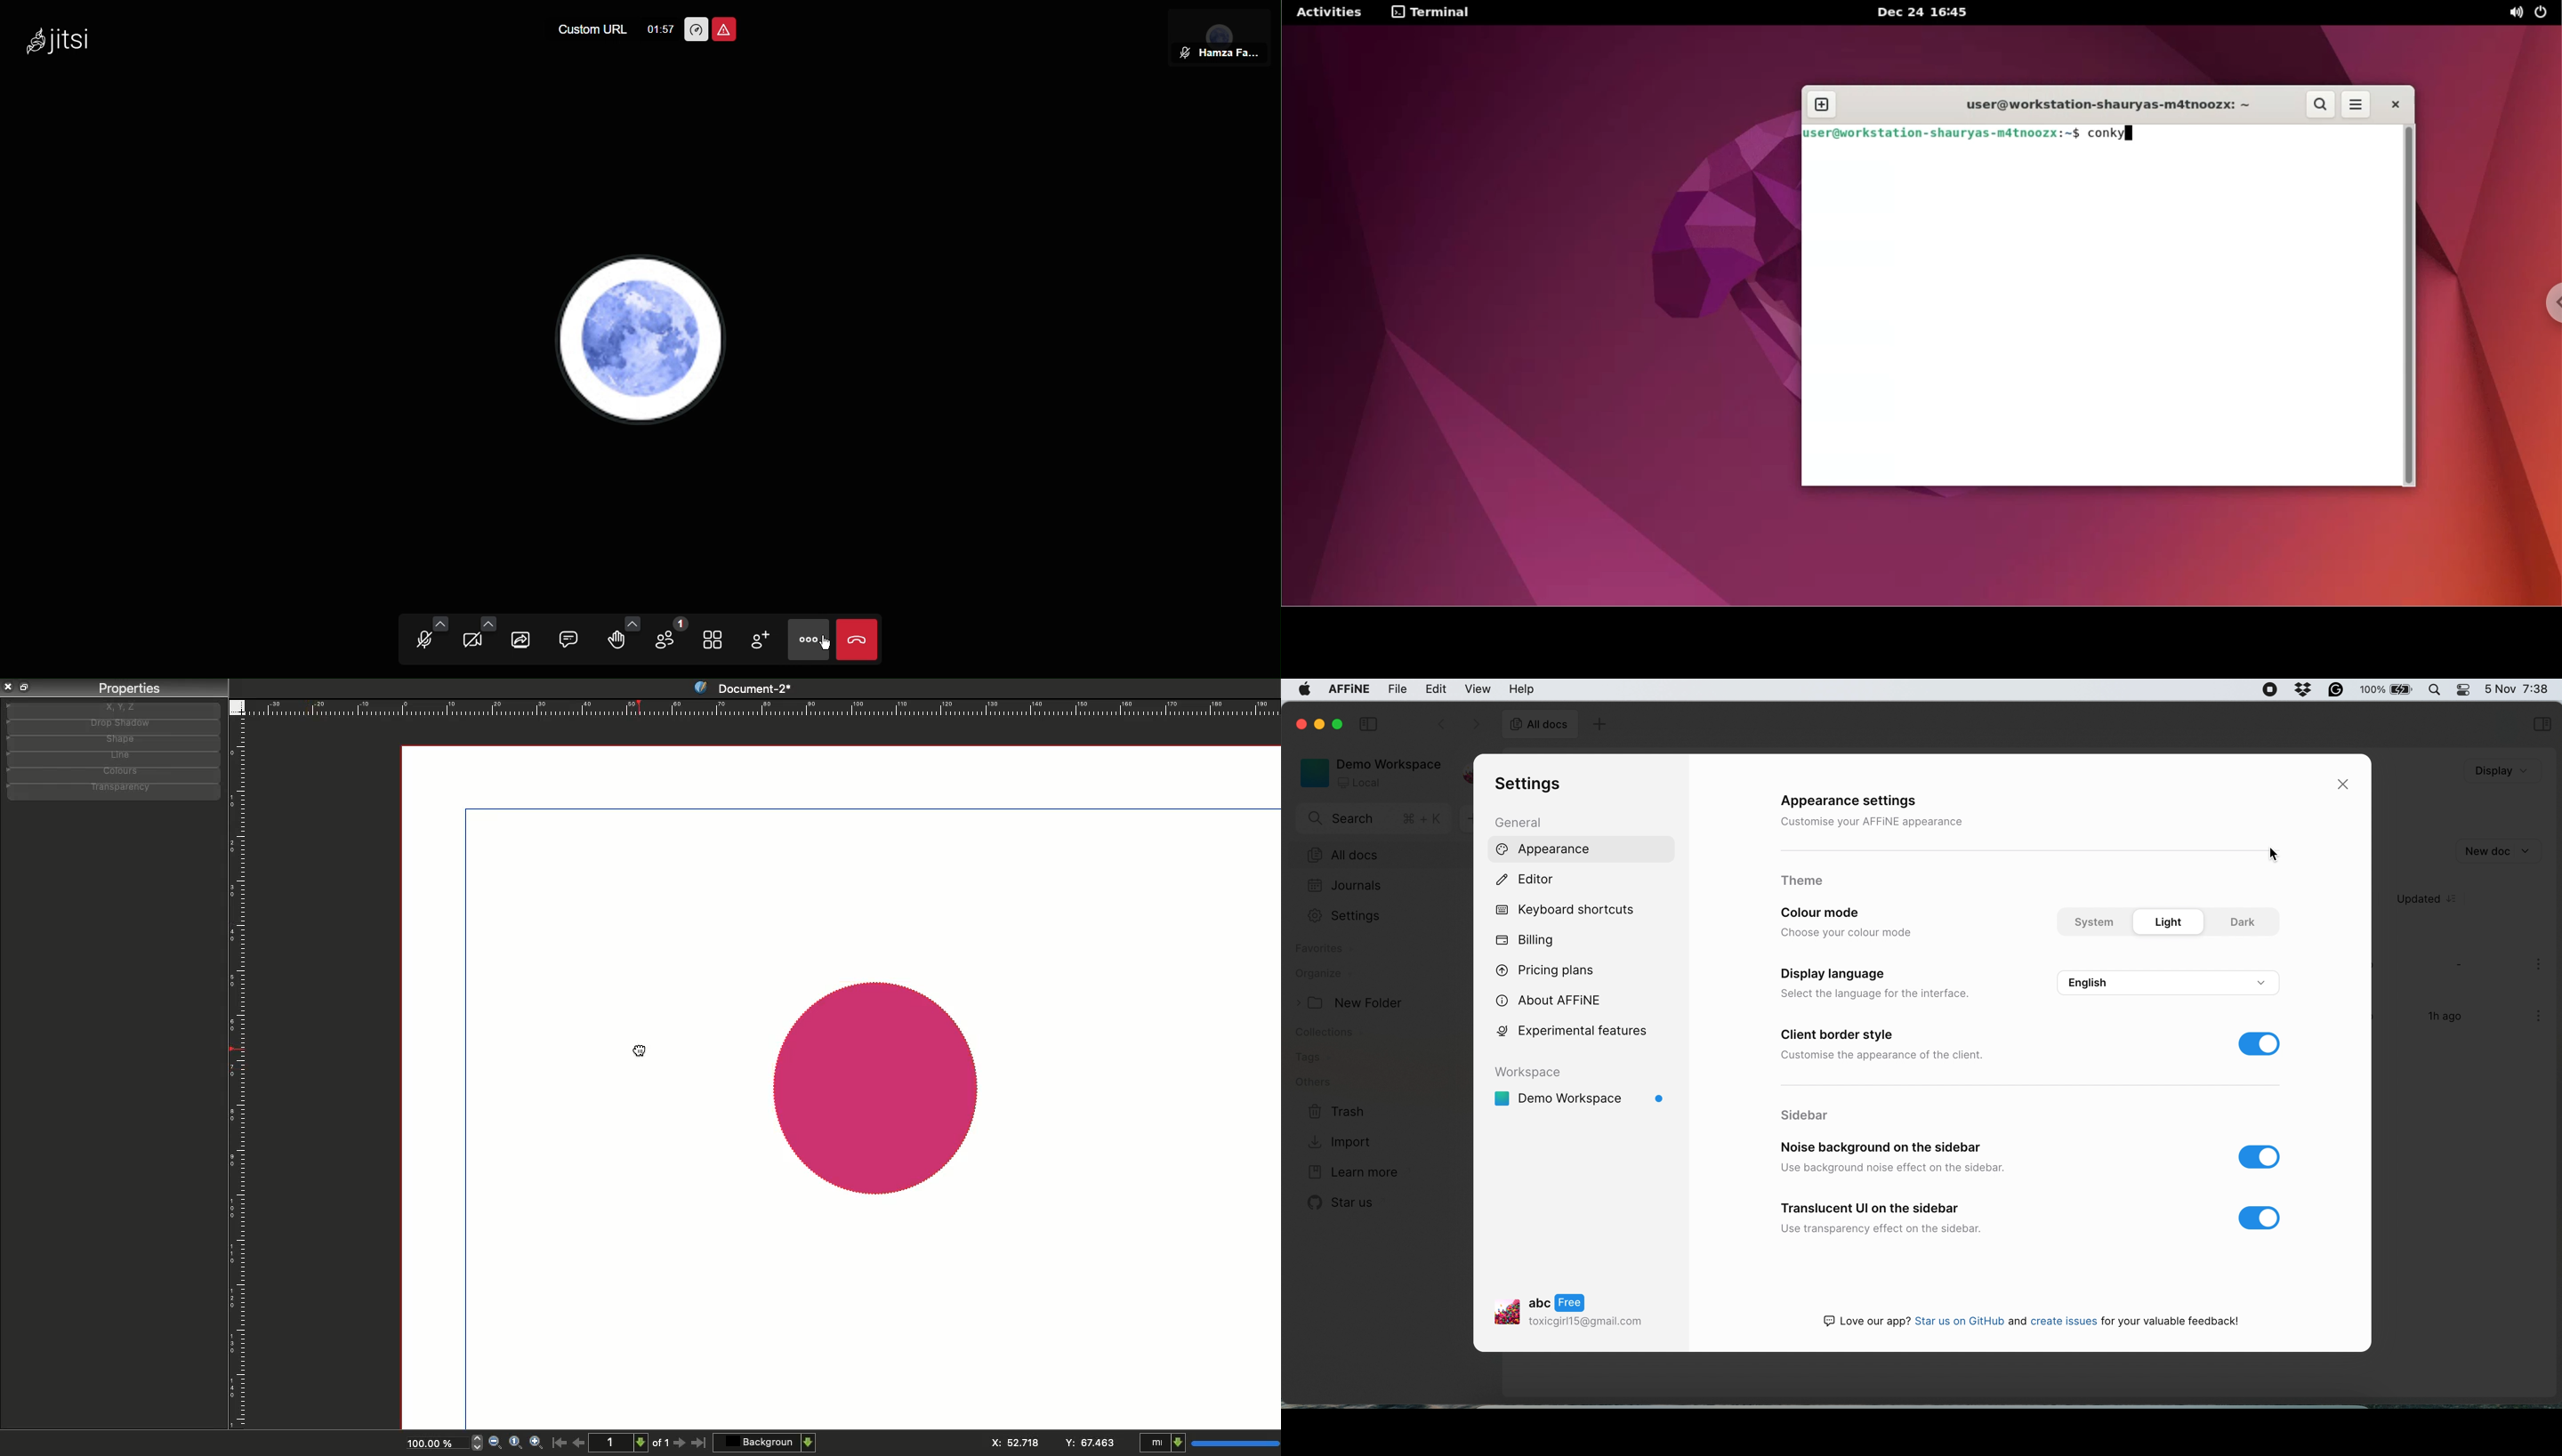 This screenshot has height=1456, width=2576. Describe the element at coordinates (644, 346) in the screenshot. I see `Account PFP` at that location.